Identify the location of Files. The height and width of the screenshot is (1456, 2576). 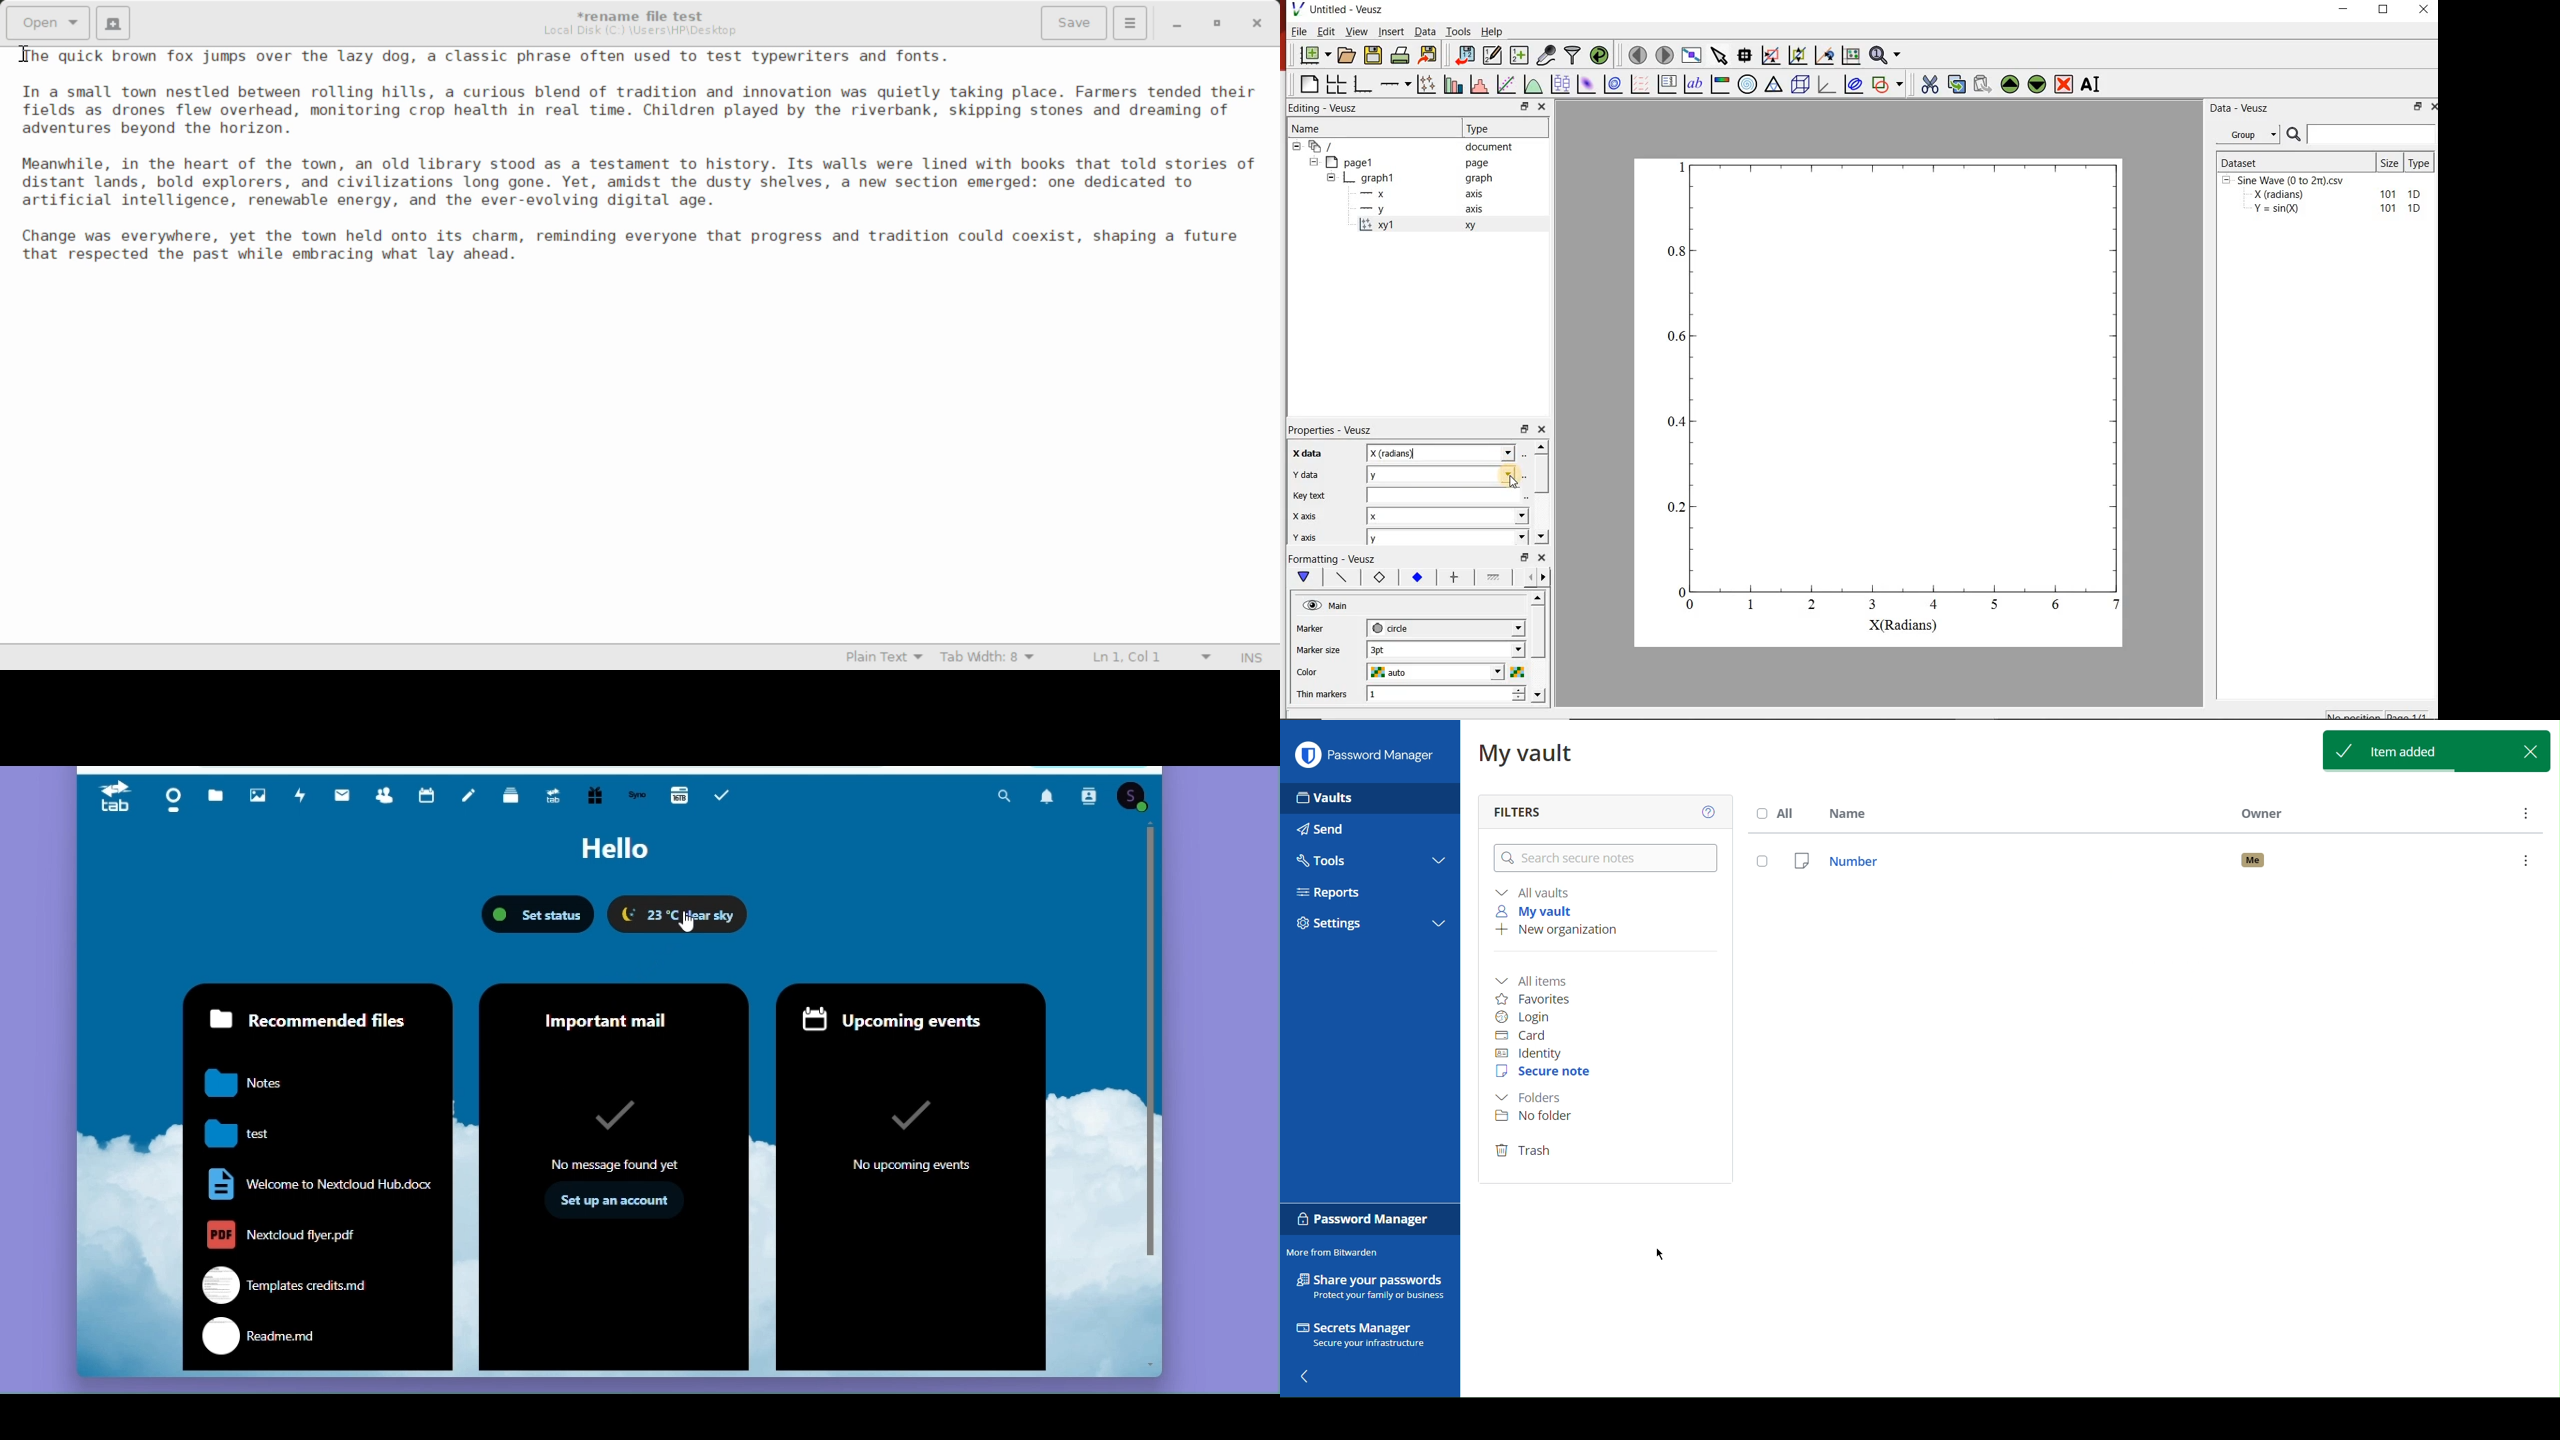
(217, 799).